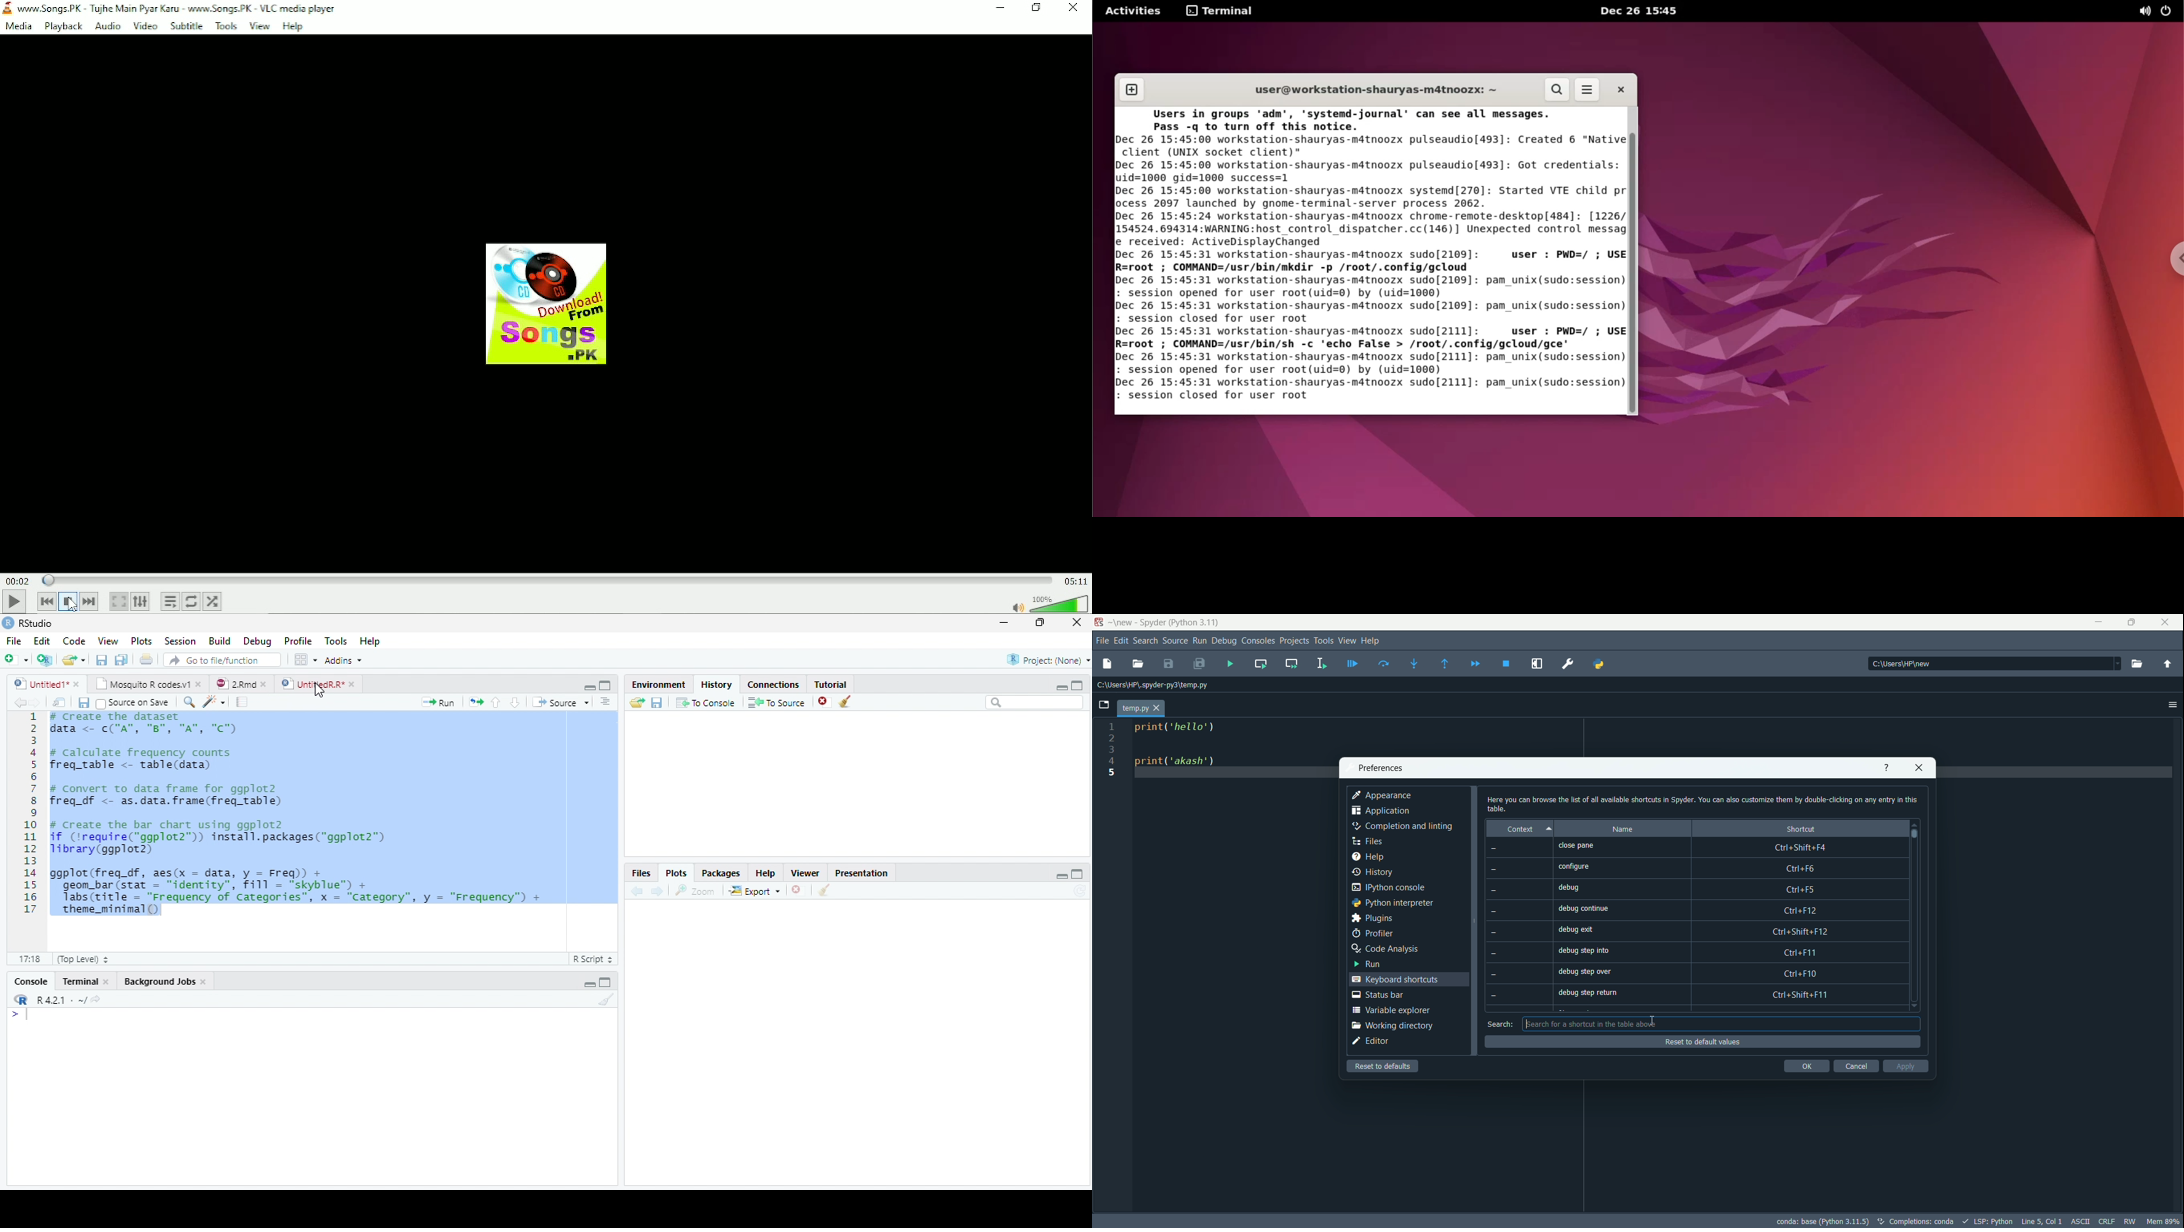 This screenshot has width=2184, height=1232. I want to click on continue execution untill next function, so click(1446, 663).